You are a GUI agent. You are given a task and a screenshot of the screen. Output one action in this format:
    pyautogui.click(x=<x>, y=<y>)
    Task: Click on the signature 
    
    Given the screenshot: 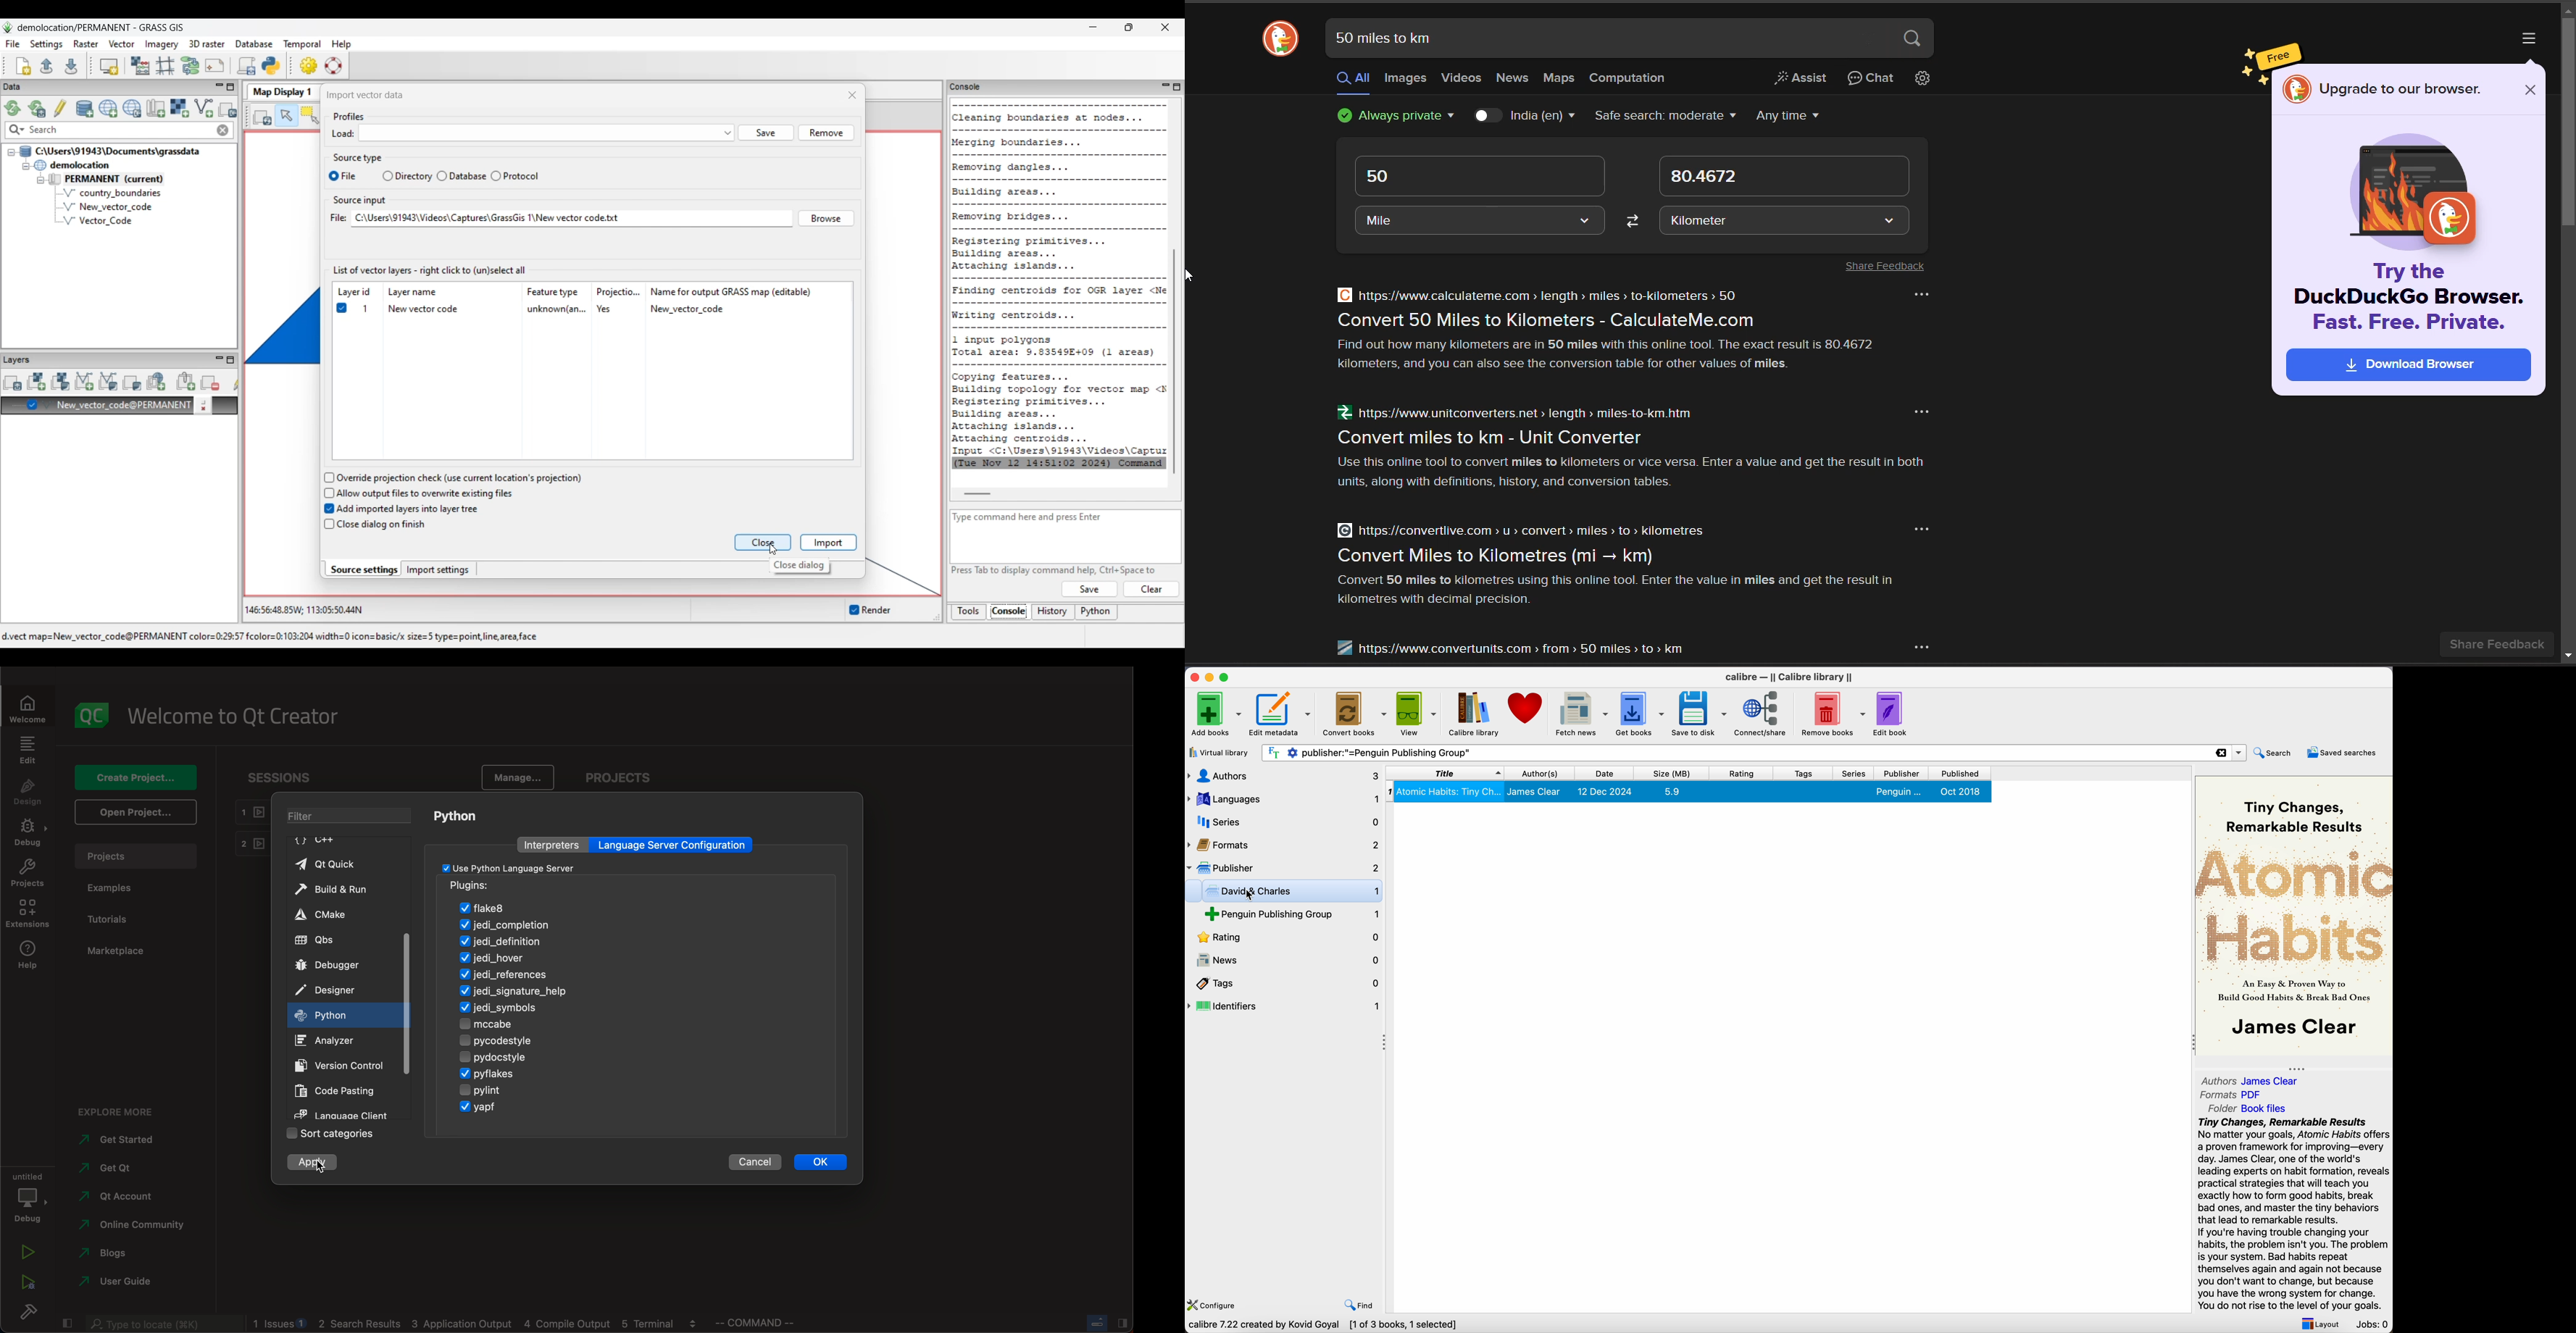 What is the action you would take?
    pyautogui.click(x=521, y=993)
    